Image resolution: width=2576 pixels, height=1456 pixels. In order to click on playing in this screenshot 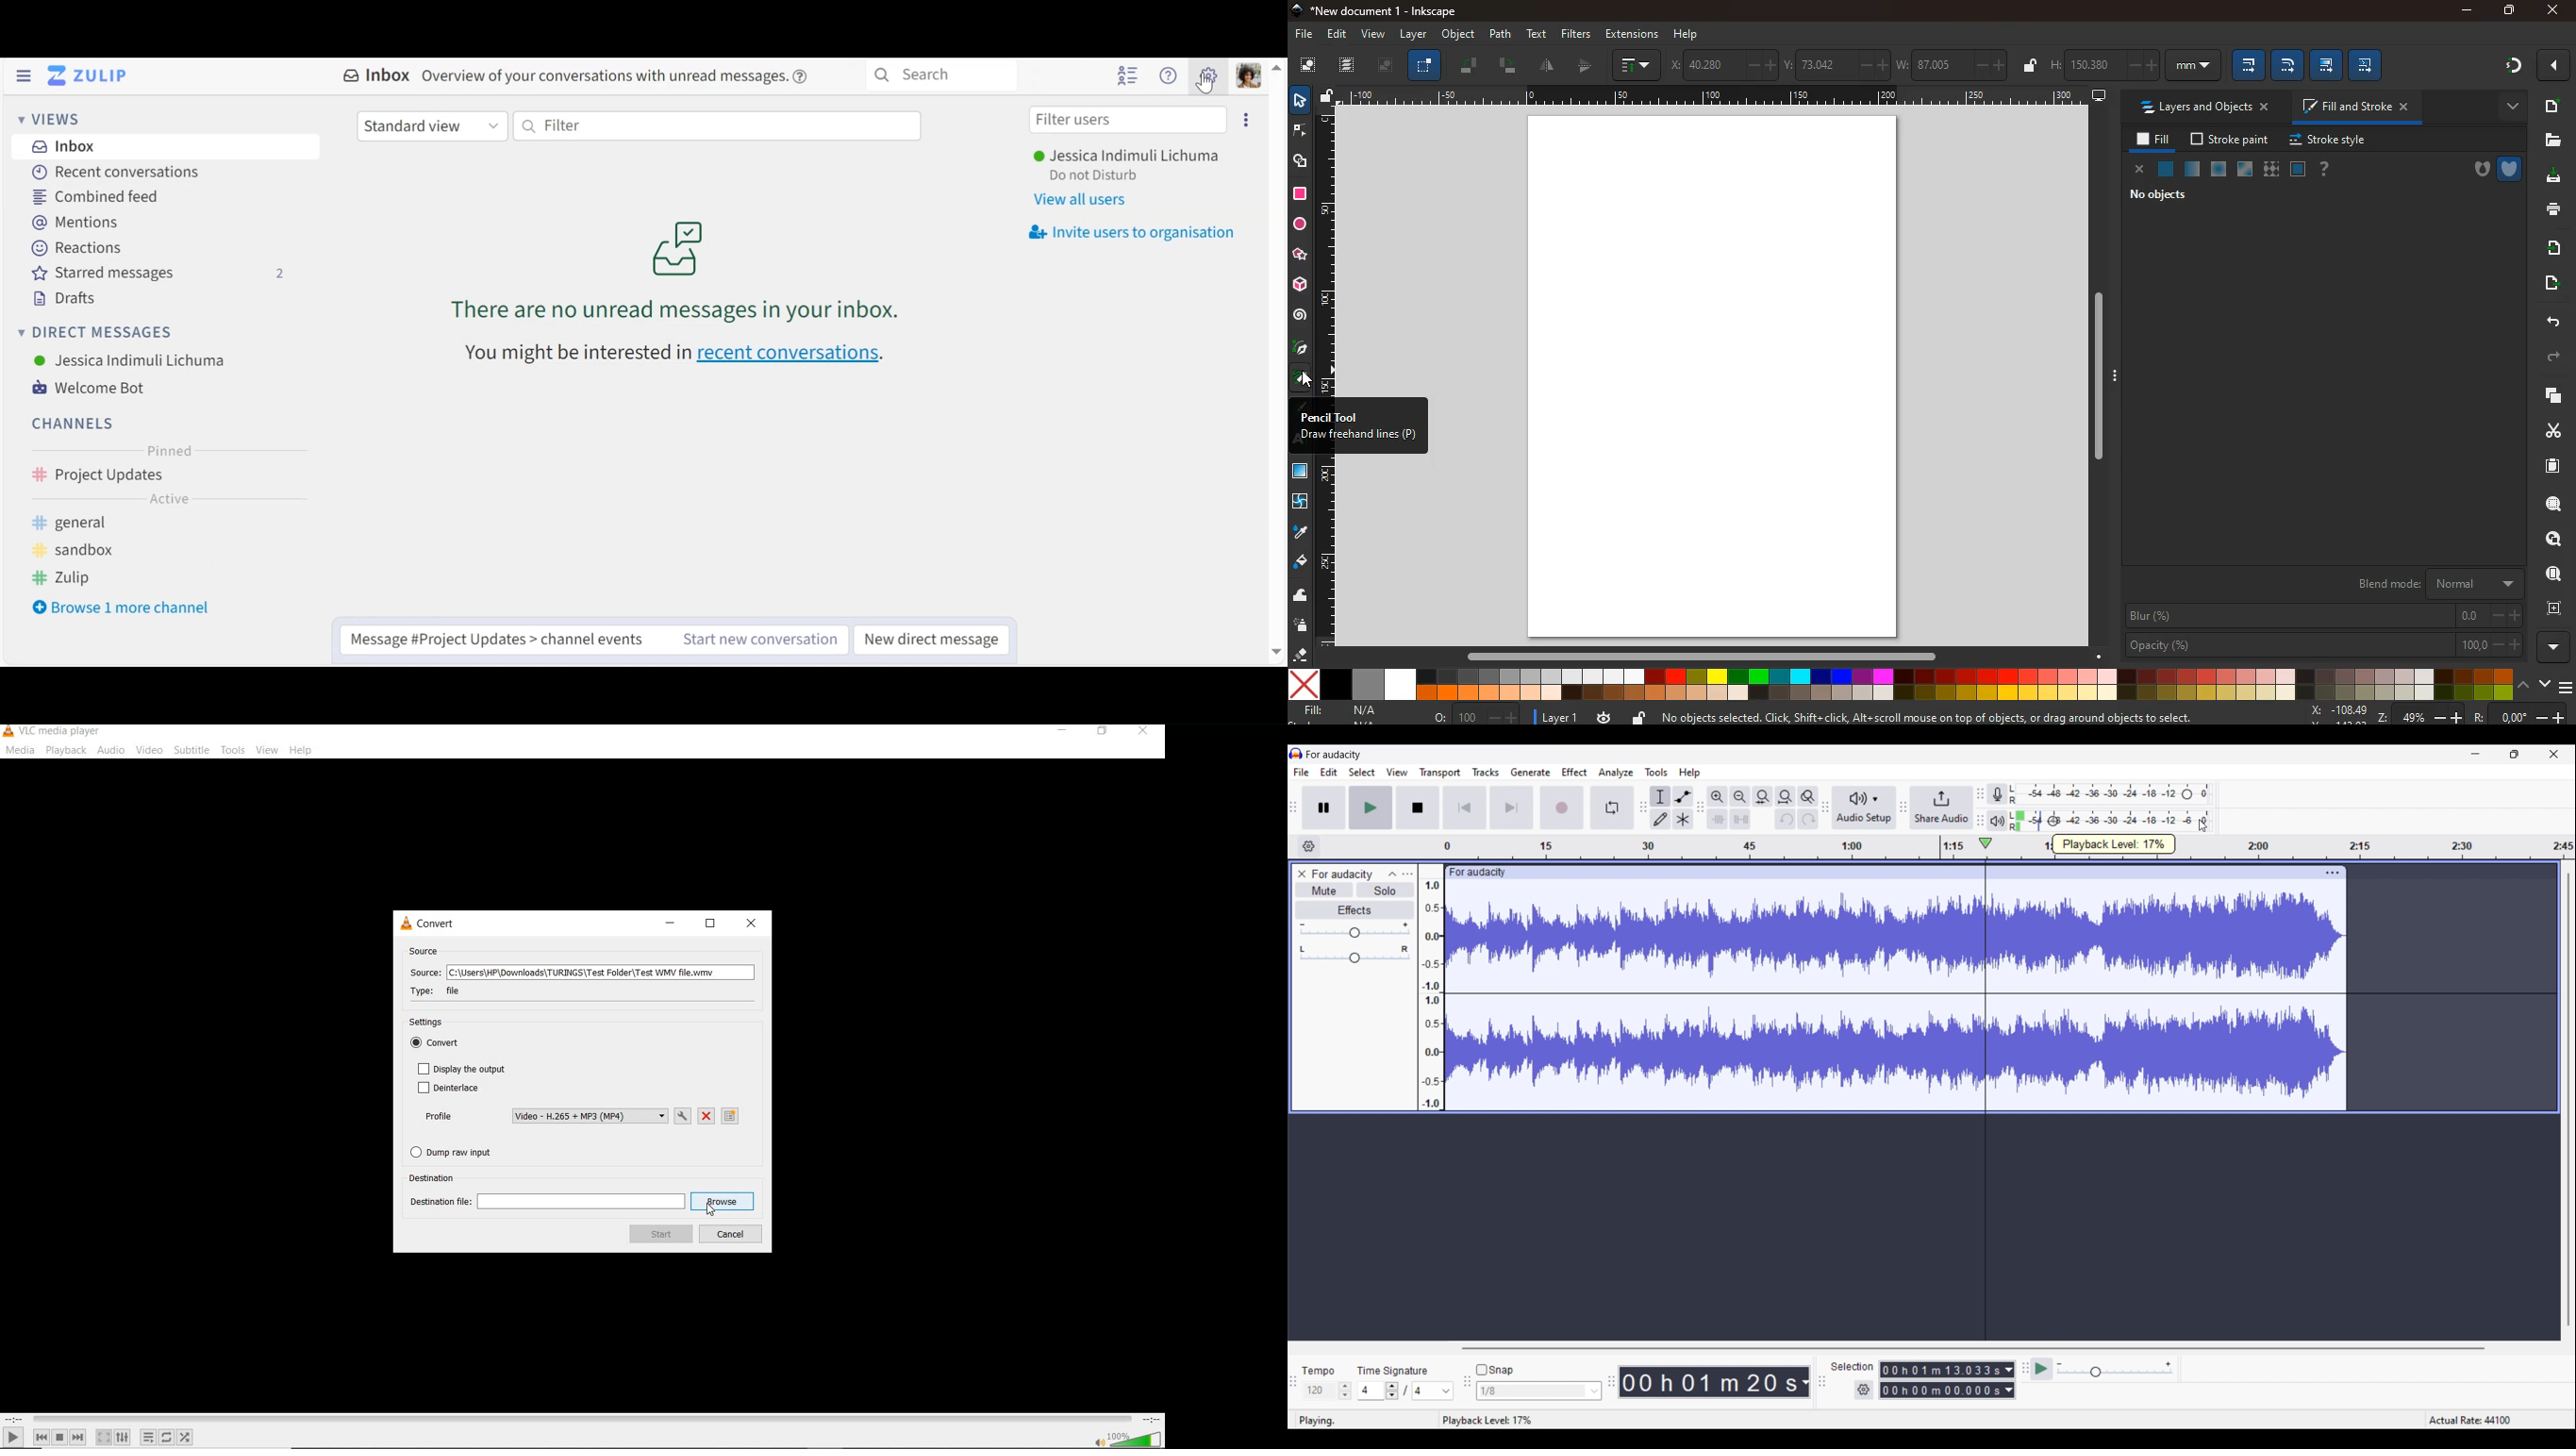, I will do `click(1322, 1421)`.